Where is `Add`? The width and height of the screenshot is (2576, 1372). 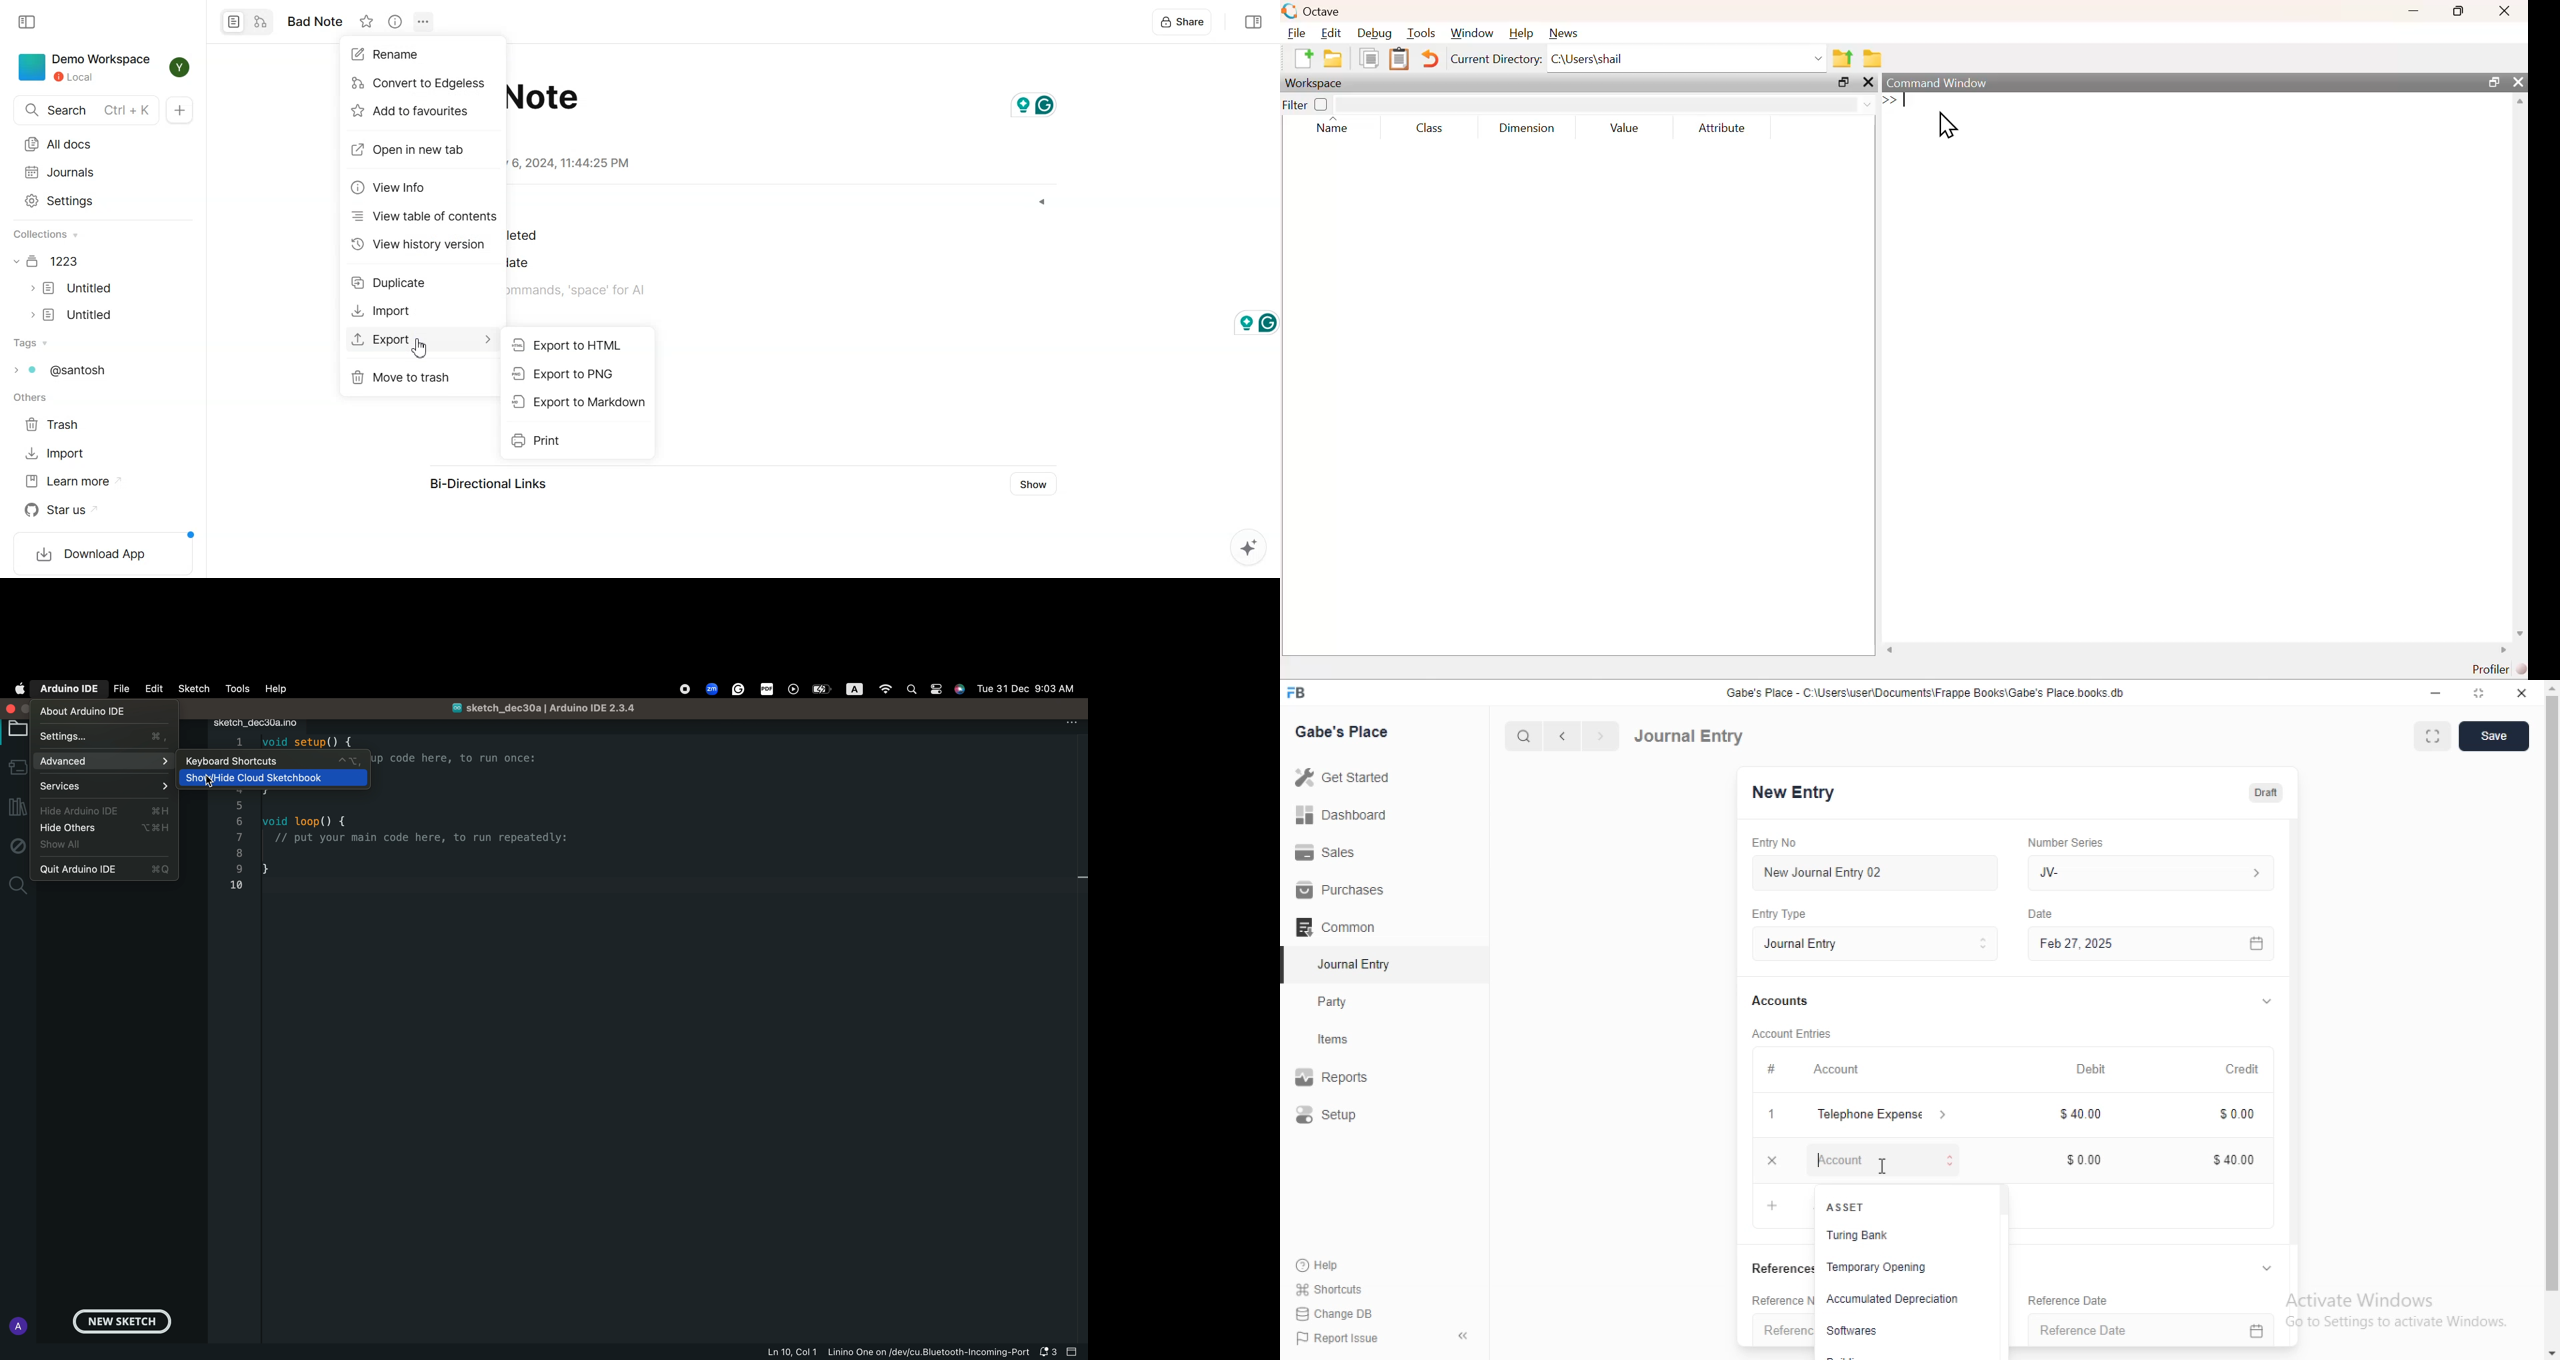
Add is located at coordinates (1770, 1205).